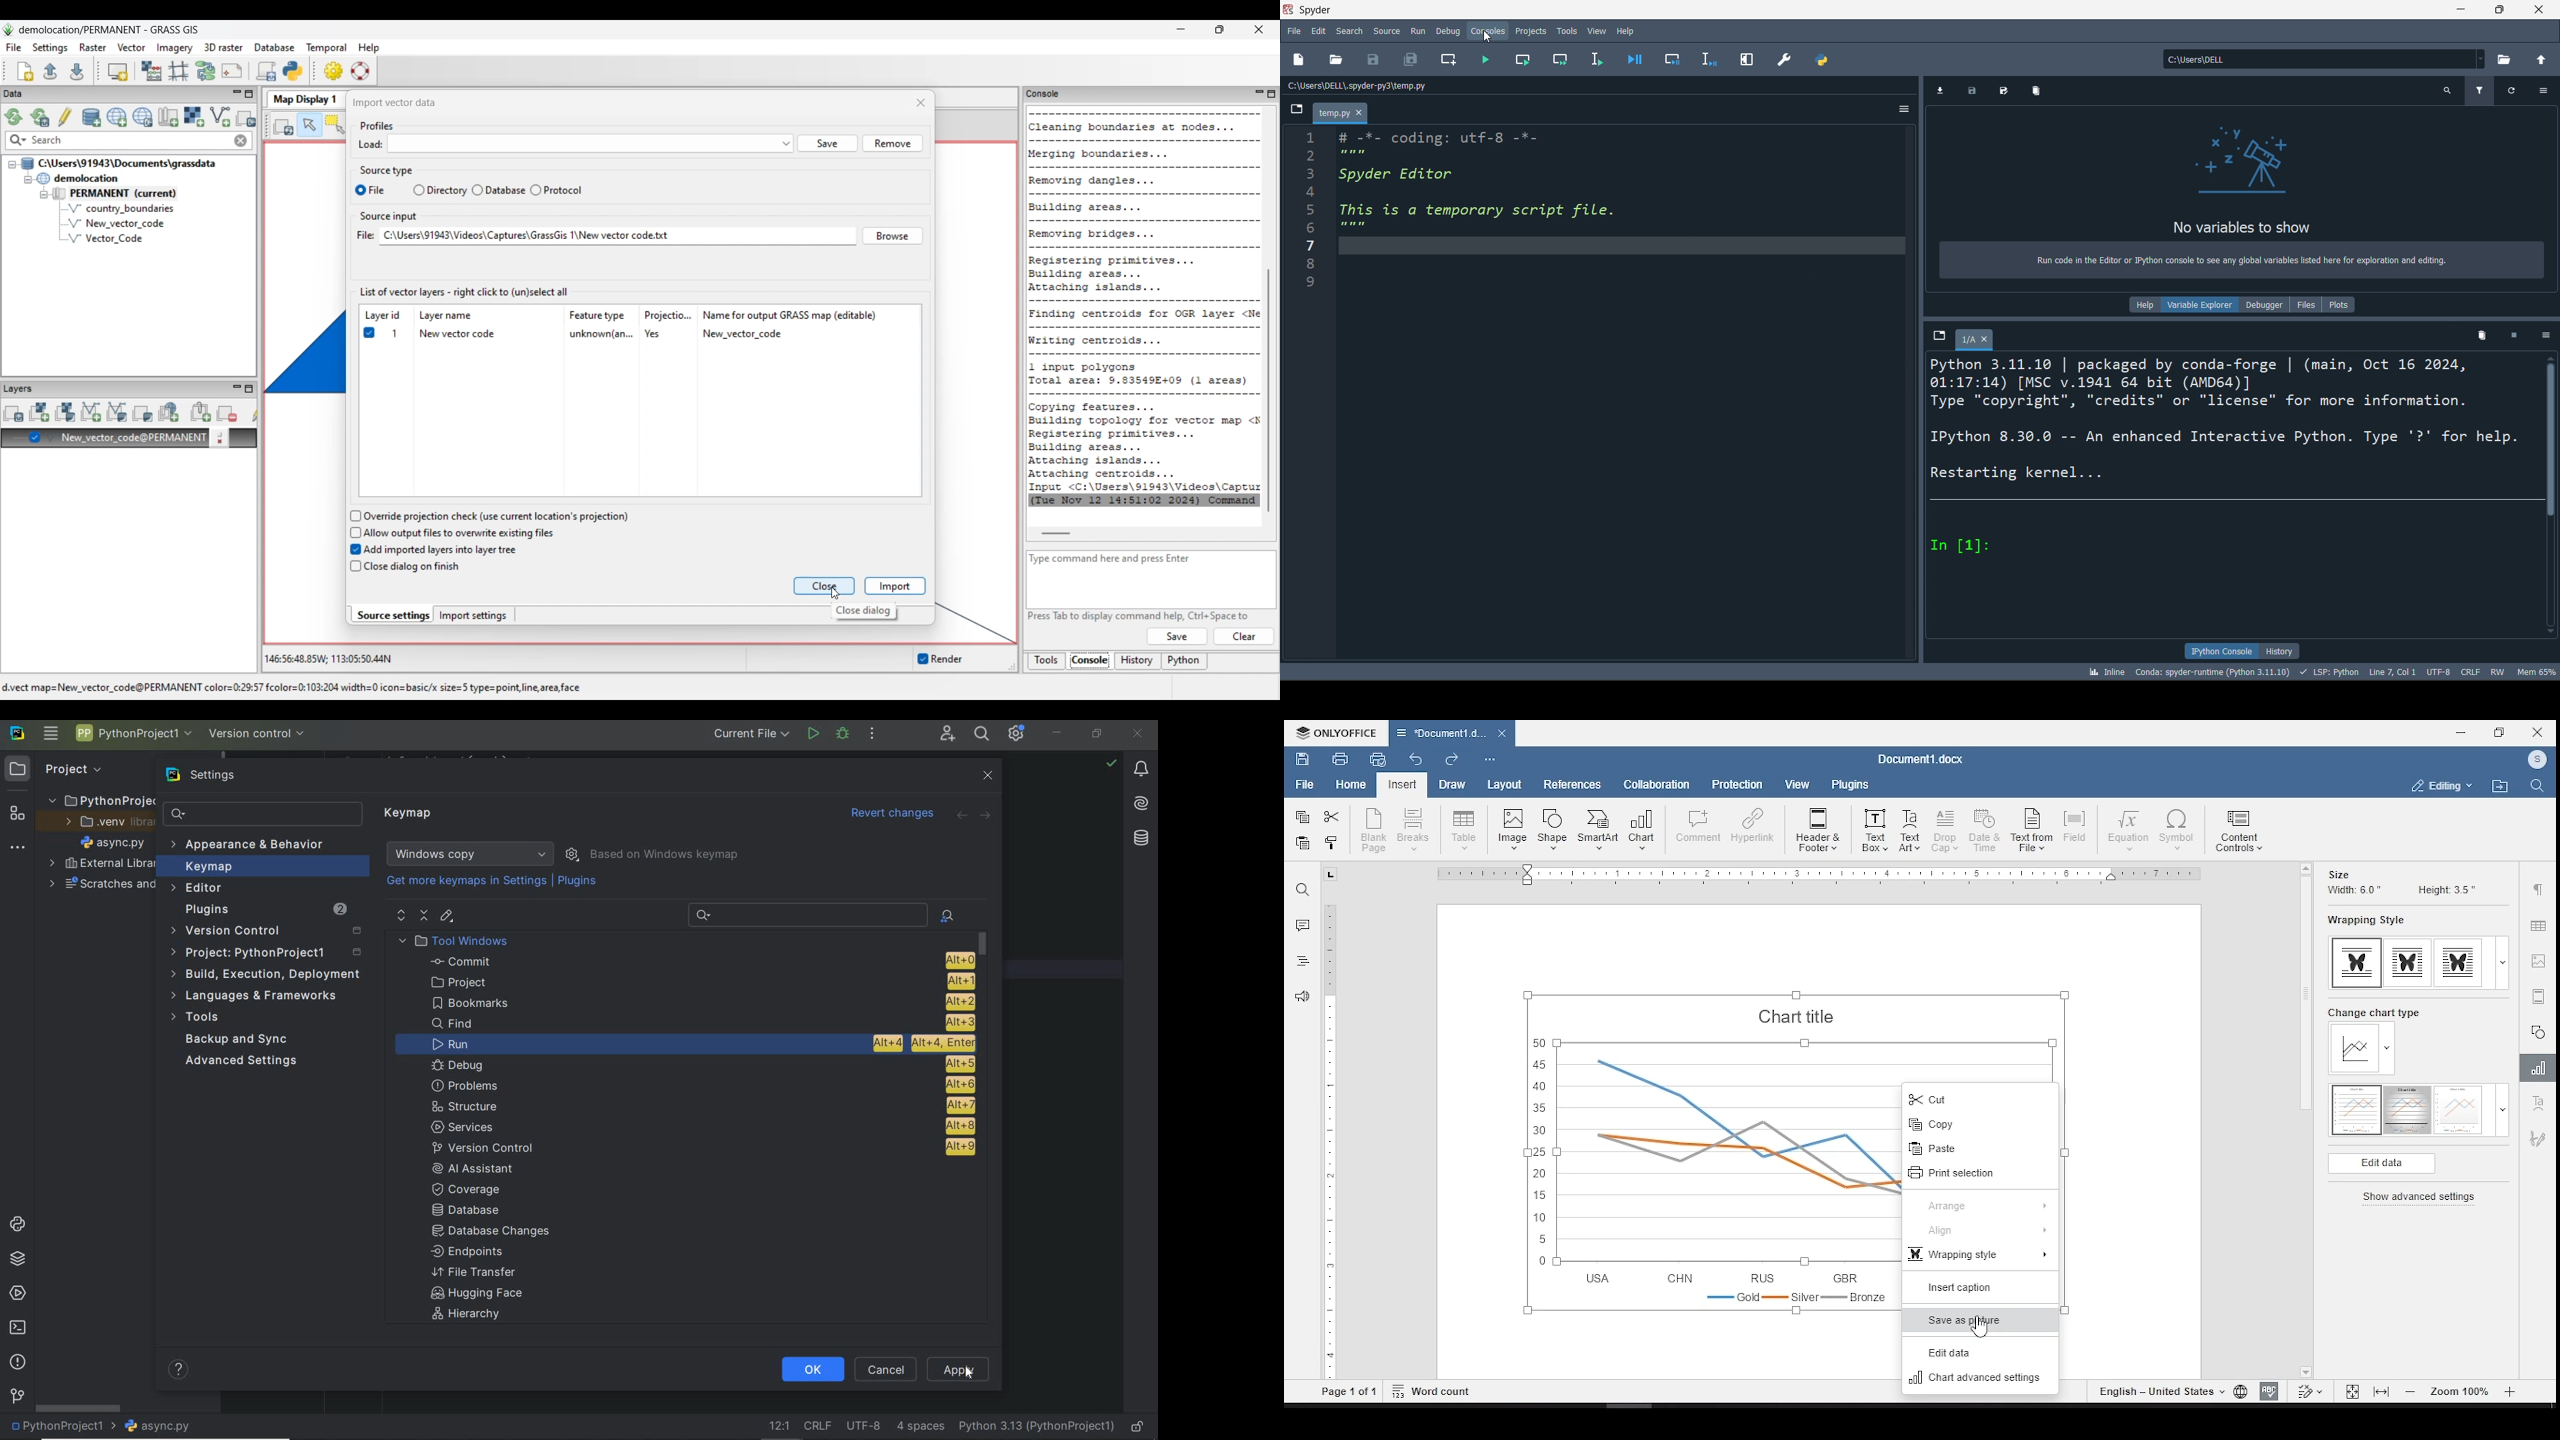  I want to click on Page 1 of 1, so click(1349, 1392).